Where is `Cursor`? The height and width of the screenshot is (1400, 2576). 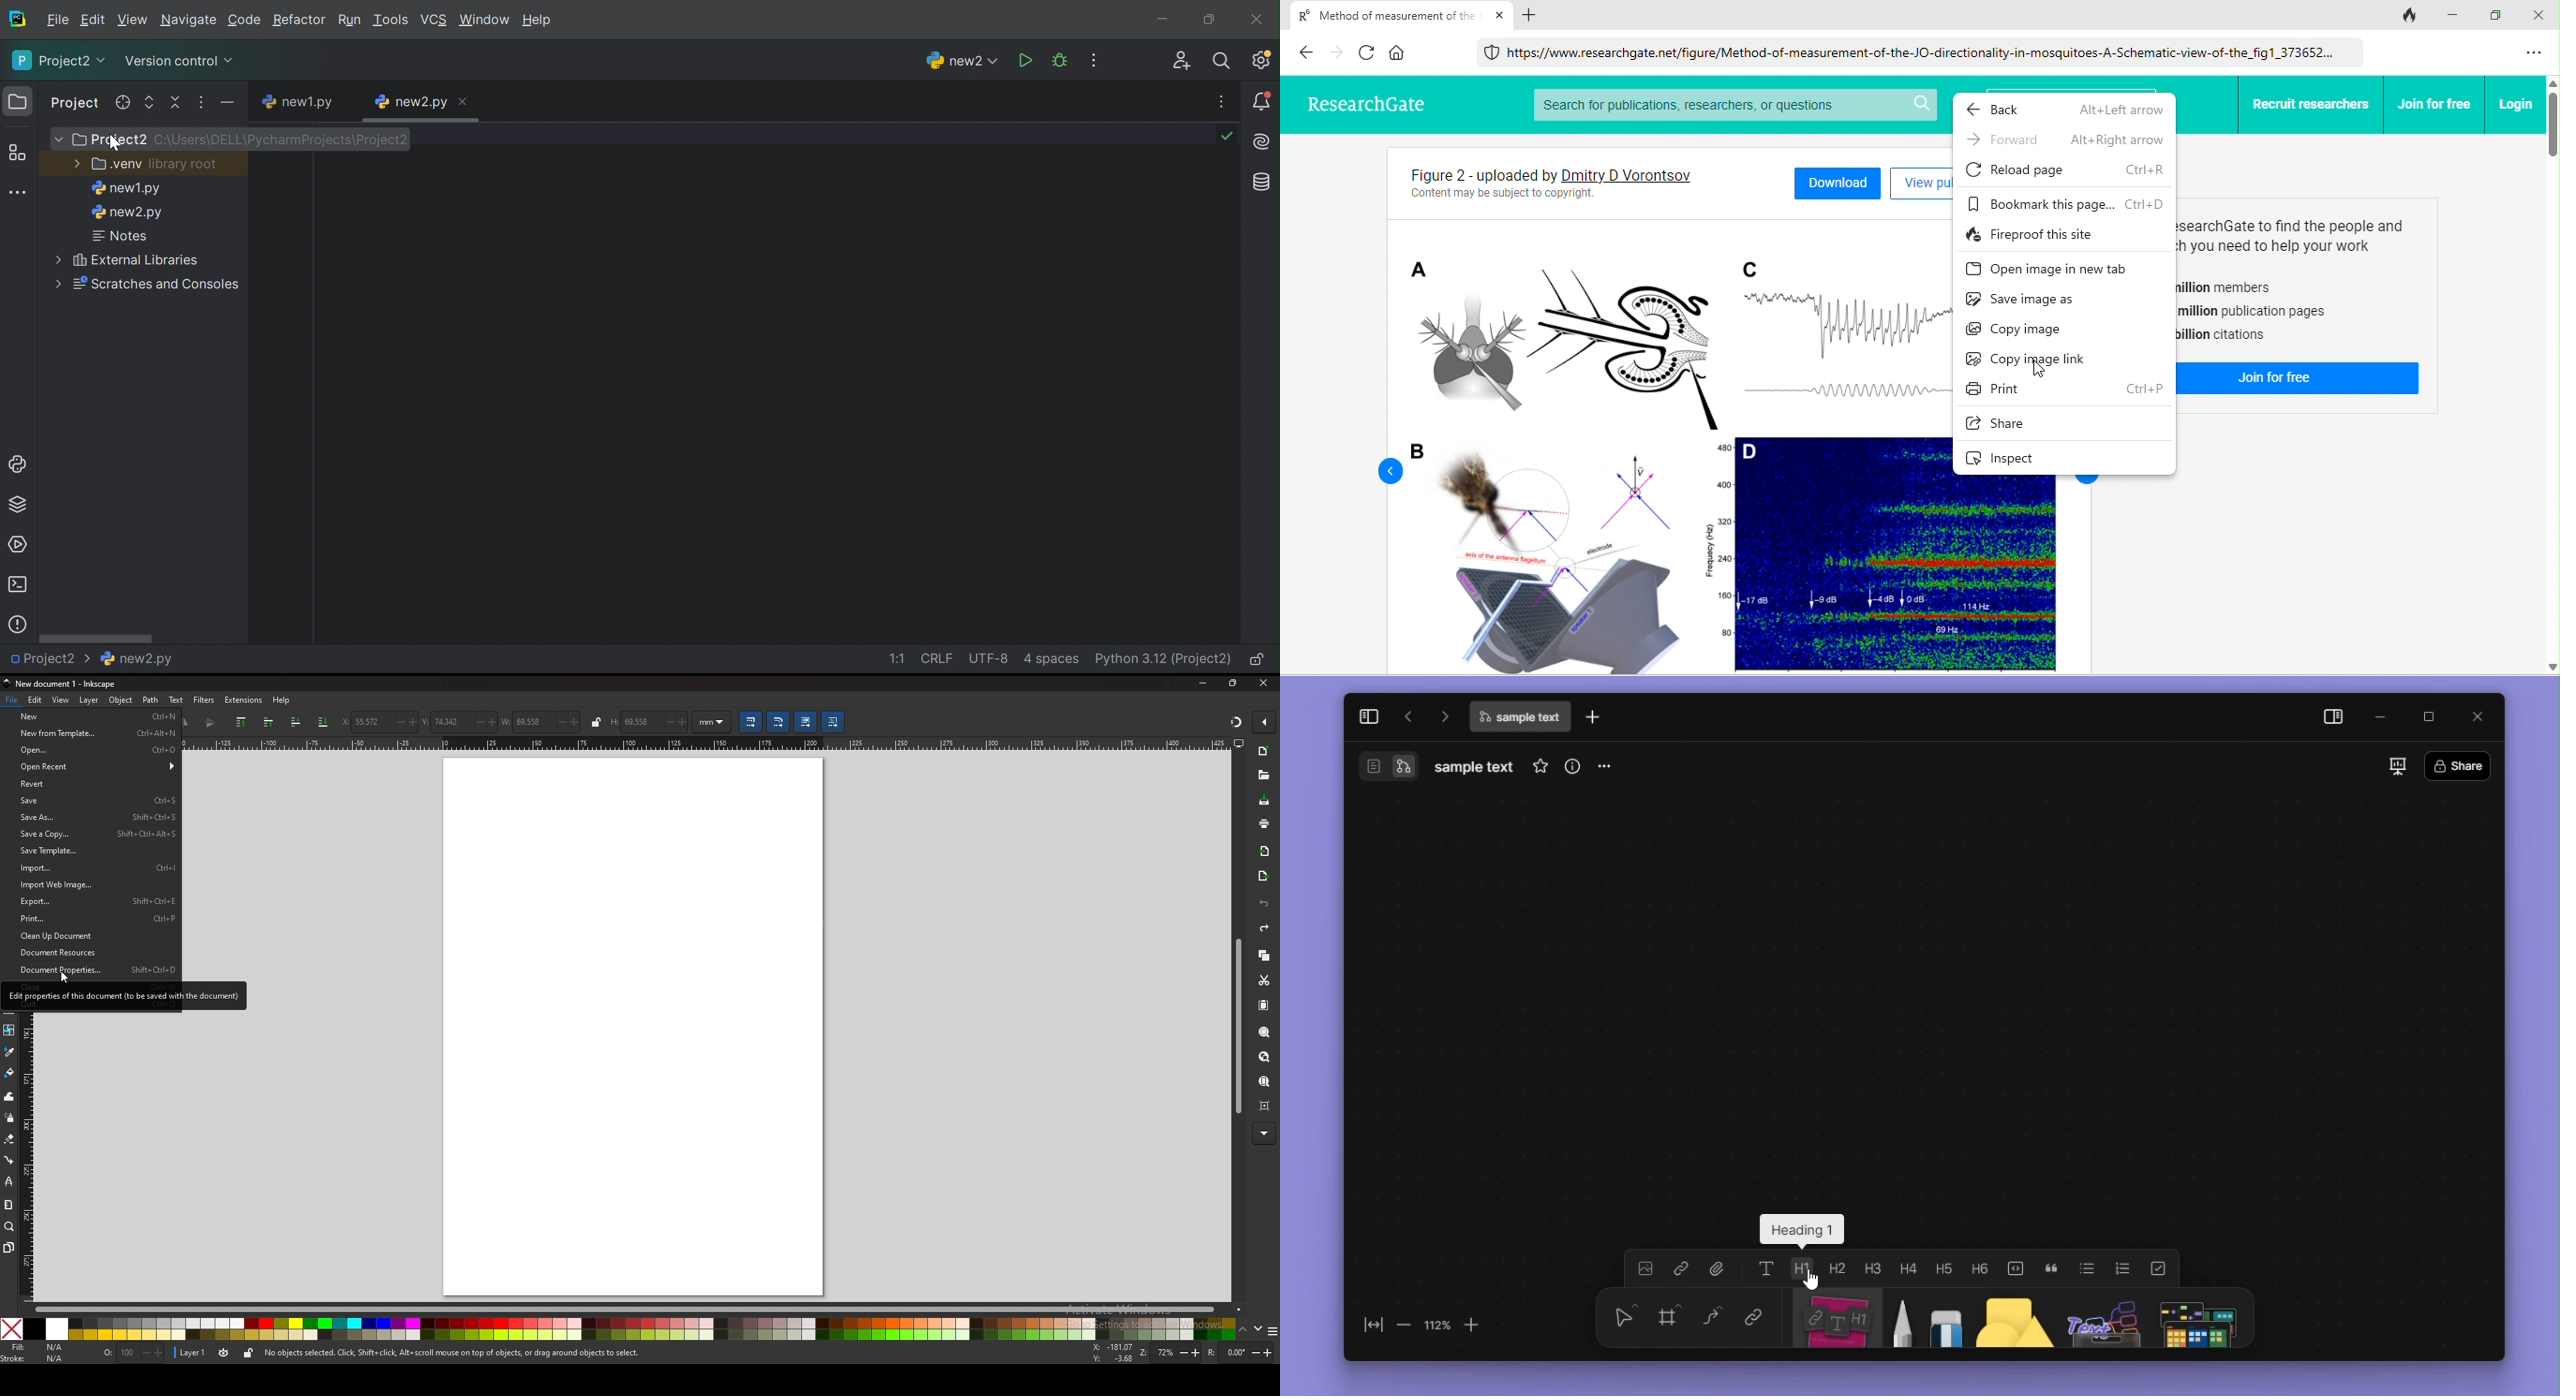 Cursor is located at coordinates (65, 978).